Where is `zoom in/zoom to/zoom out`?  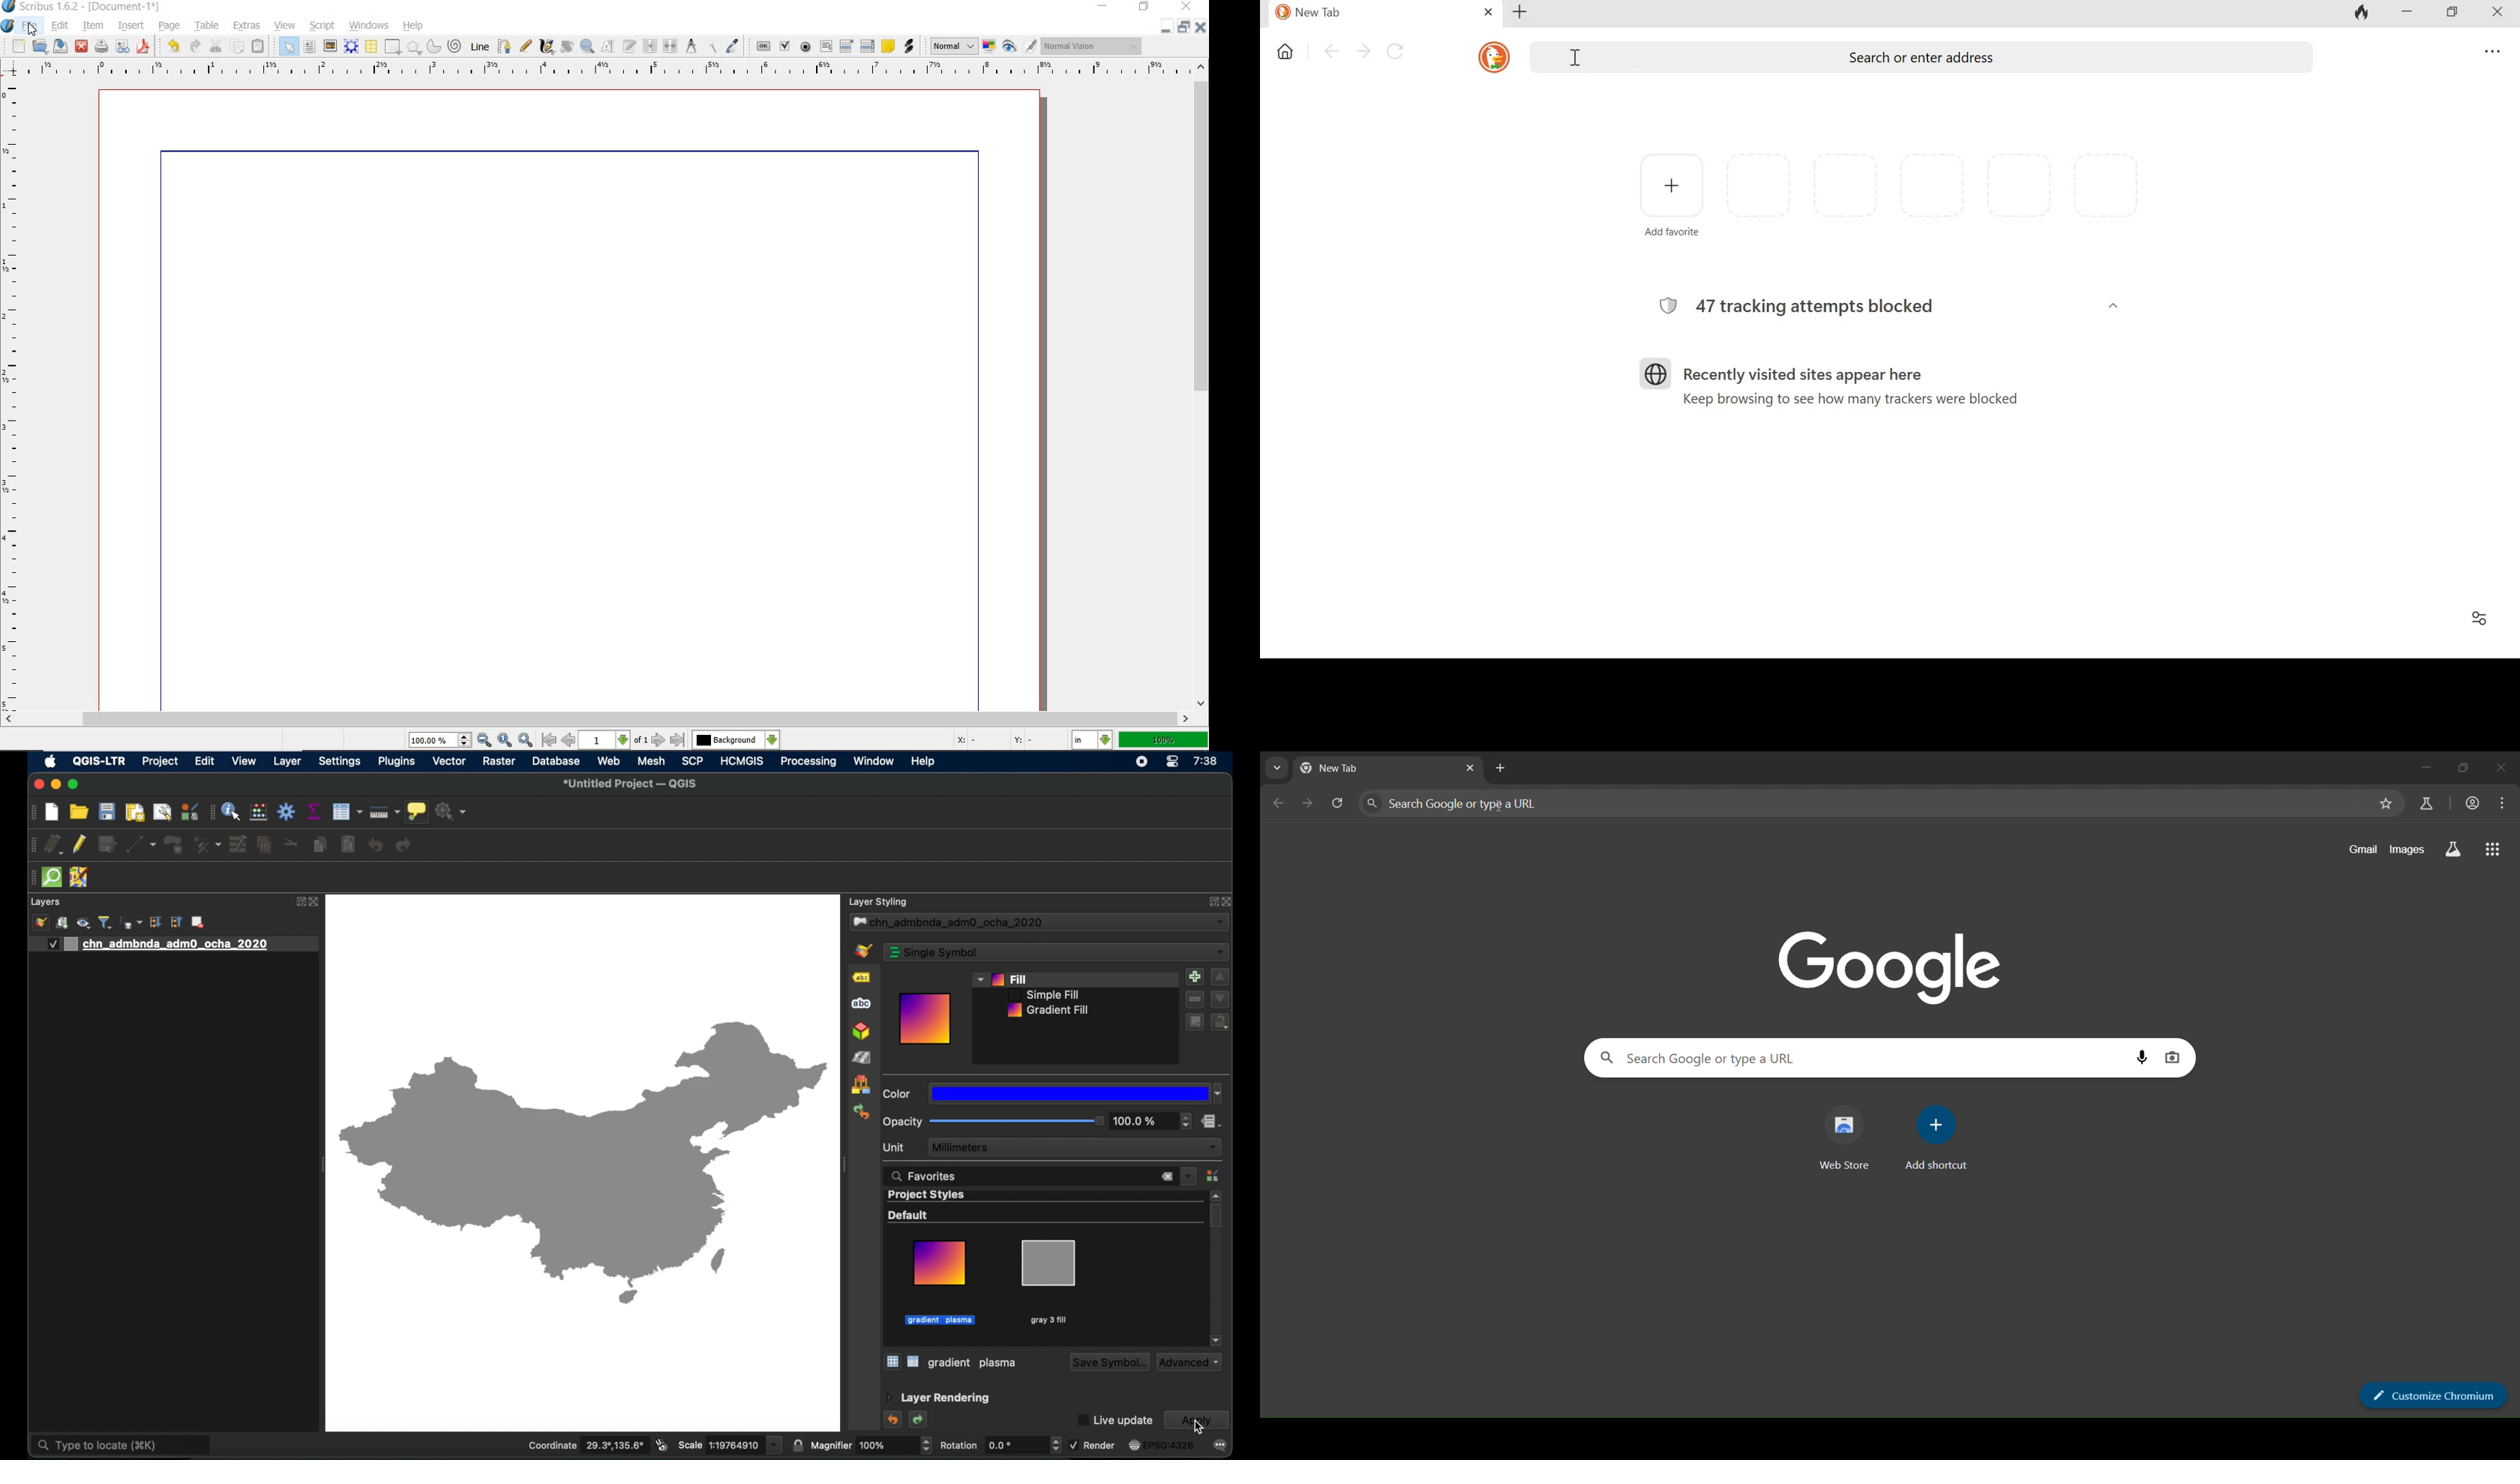
zoom in/zoom to/zoom out is located at coordinates (473, 740).